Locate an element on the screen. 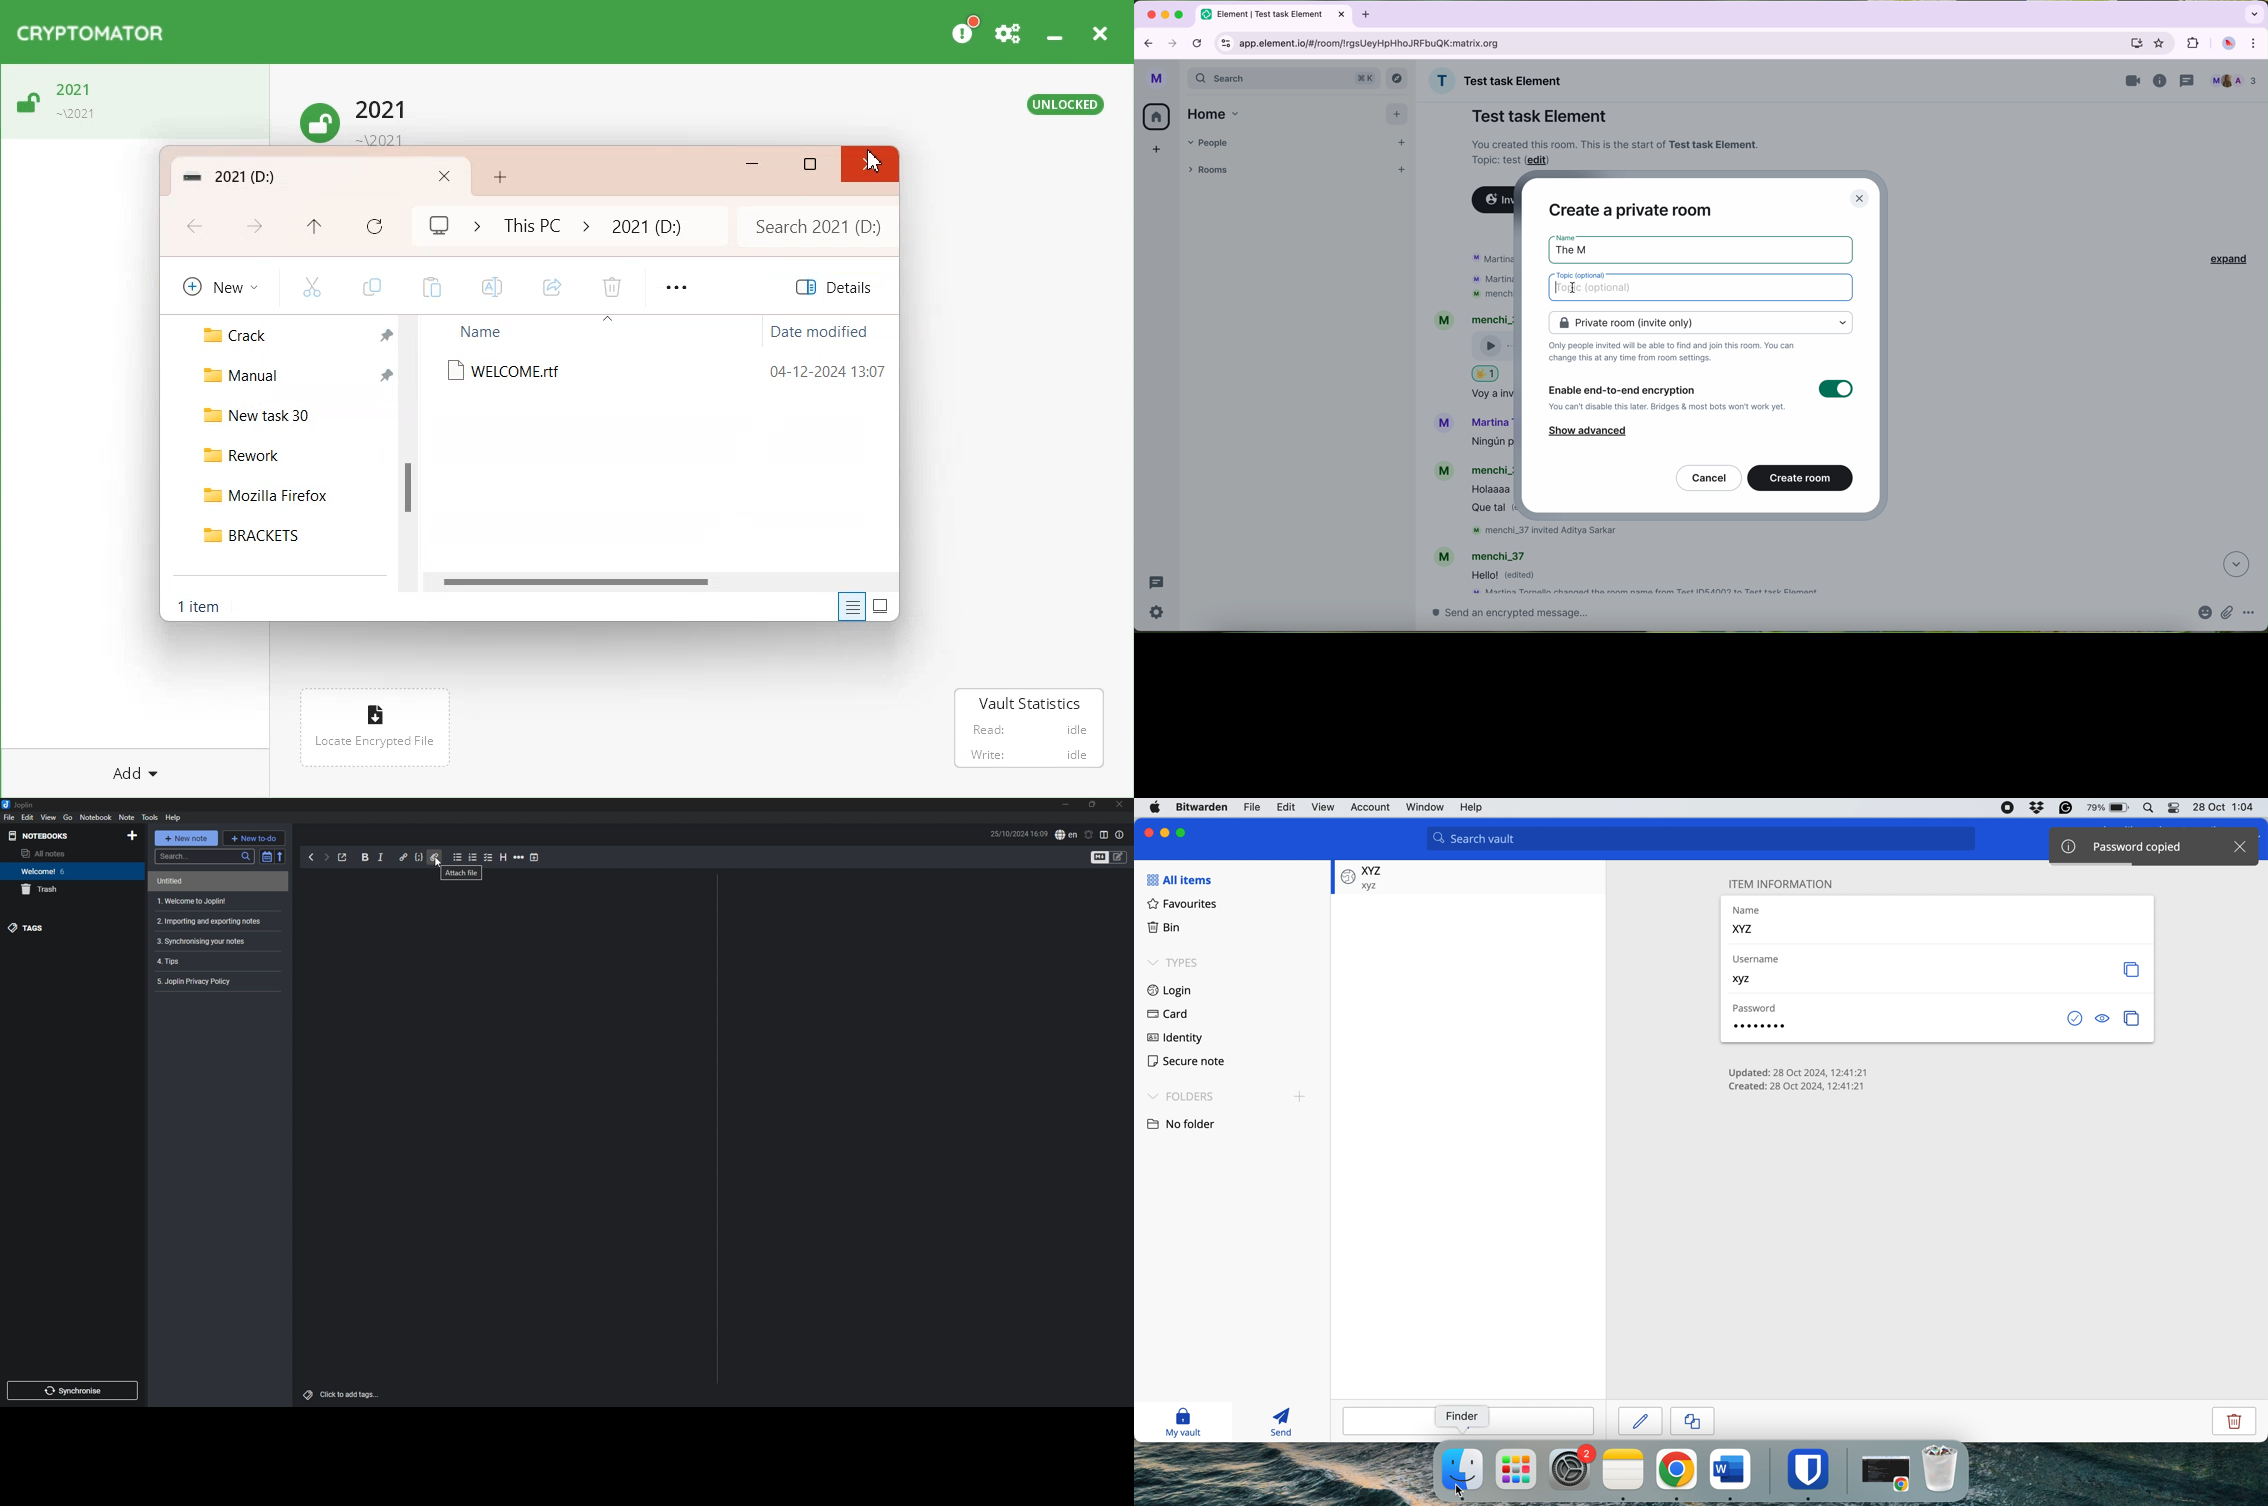 The image size is (2268, 1512). minimize is located at coordinates (1166, 15).